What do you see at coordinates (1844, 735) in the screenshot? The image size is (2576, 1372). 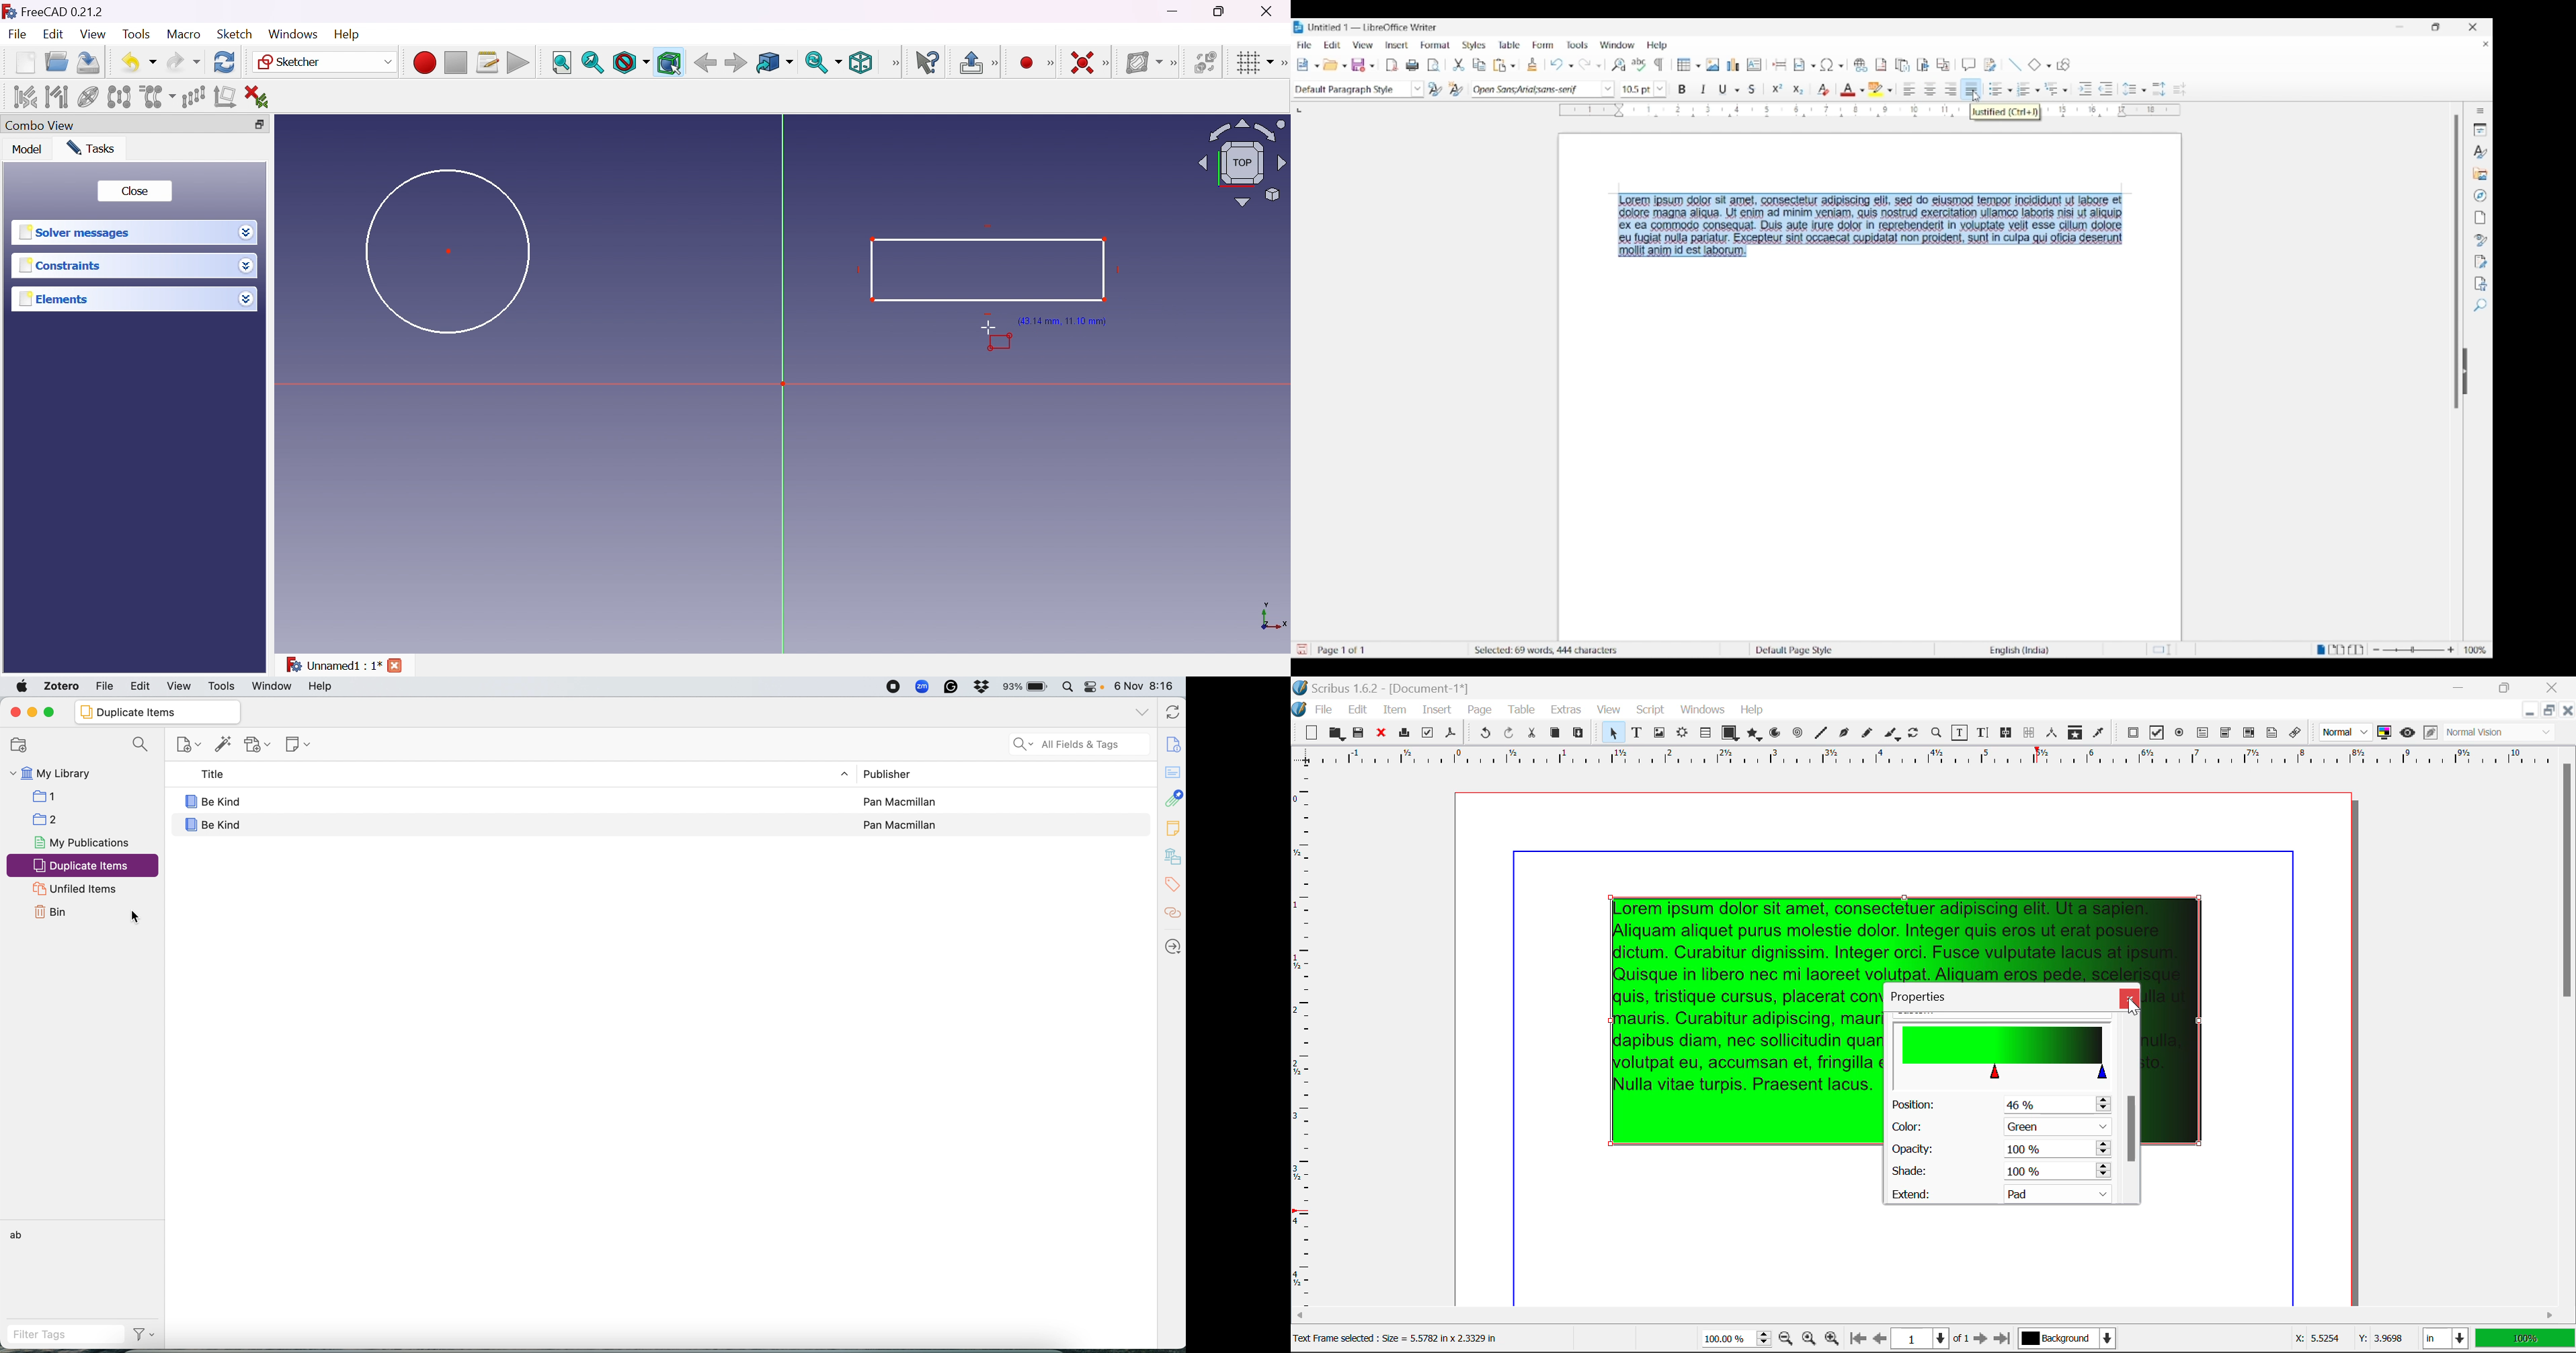 I see `Bezier Curve` at bounding box center [1844, 735].